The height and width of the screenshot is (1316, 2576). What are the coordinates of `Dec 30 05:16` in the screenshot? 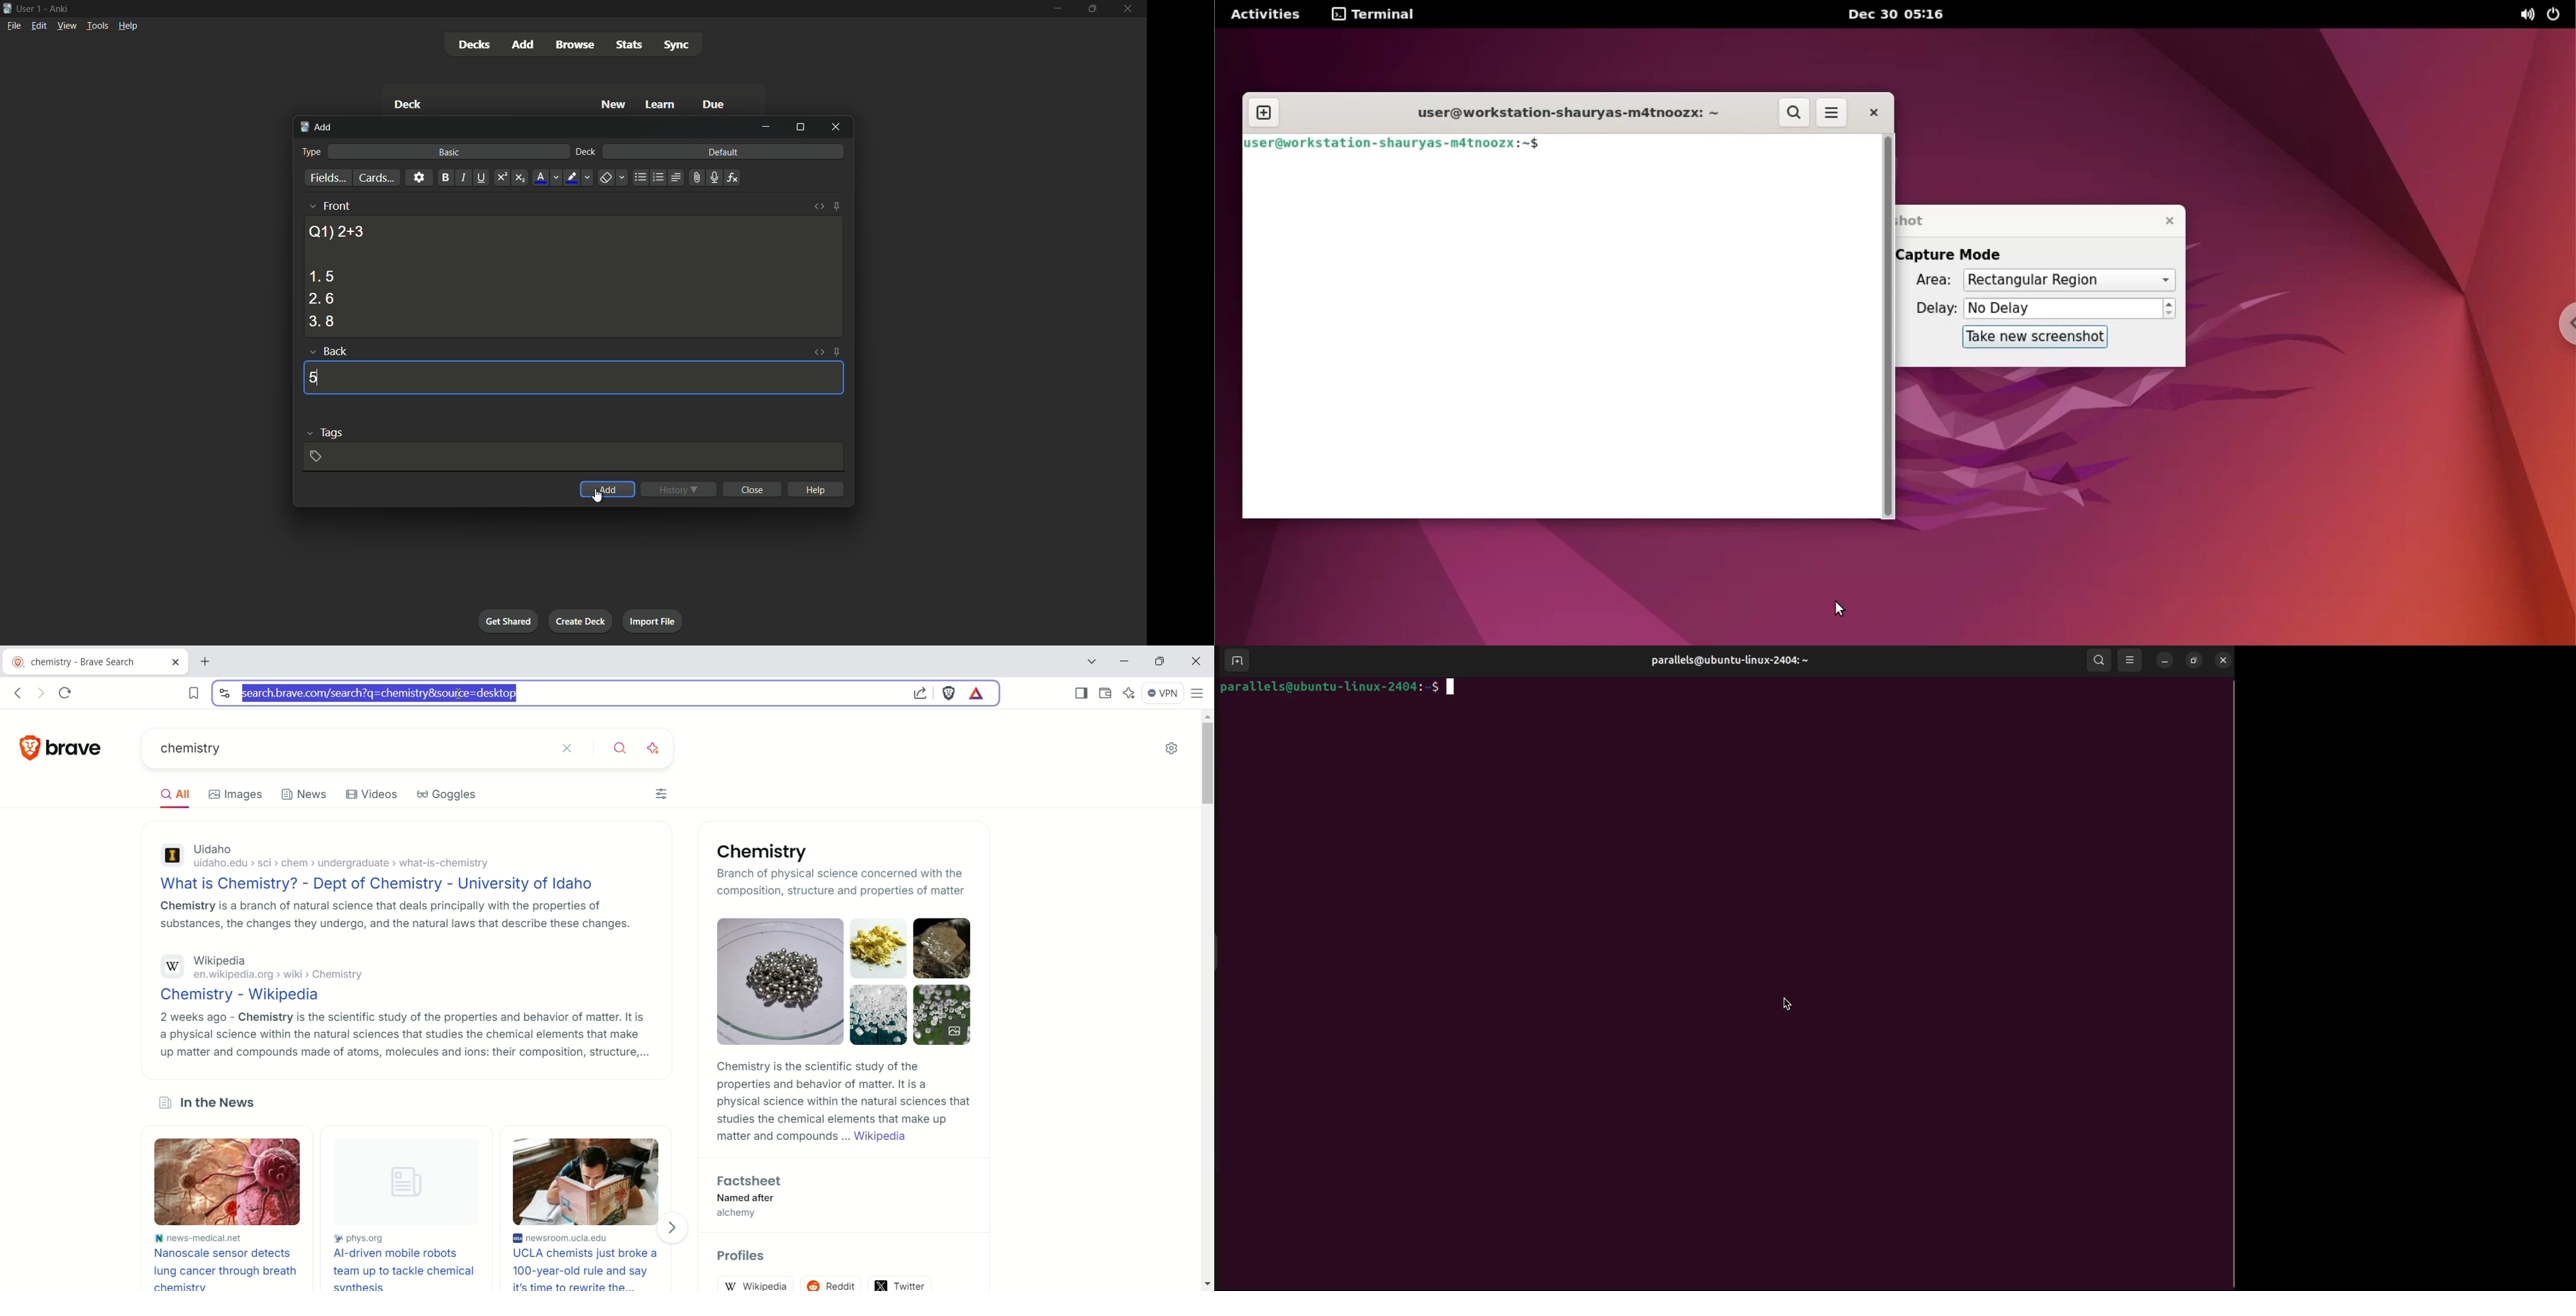 It's located at (1902, 14).